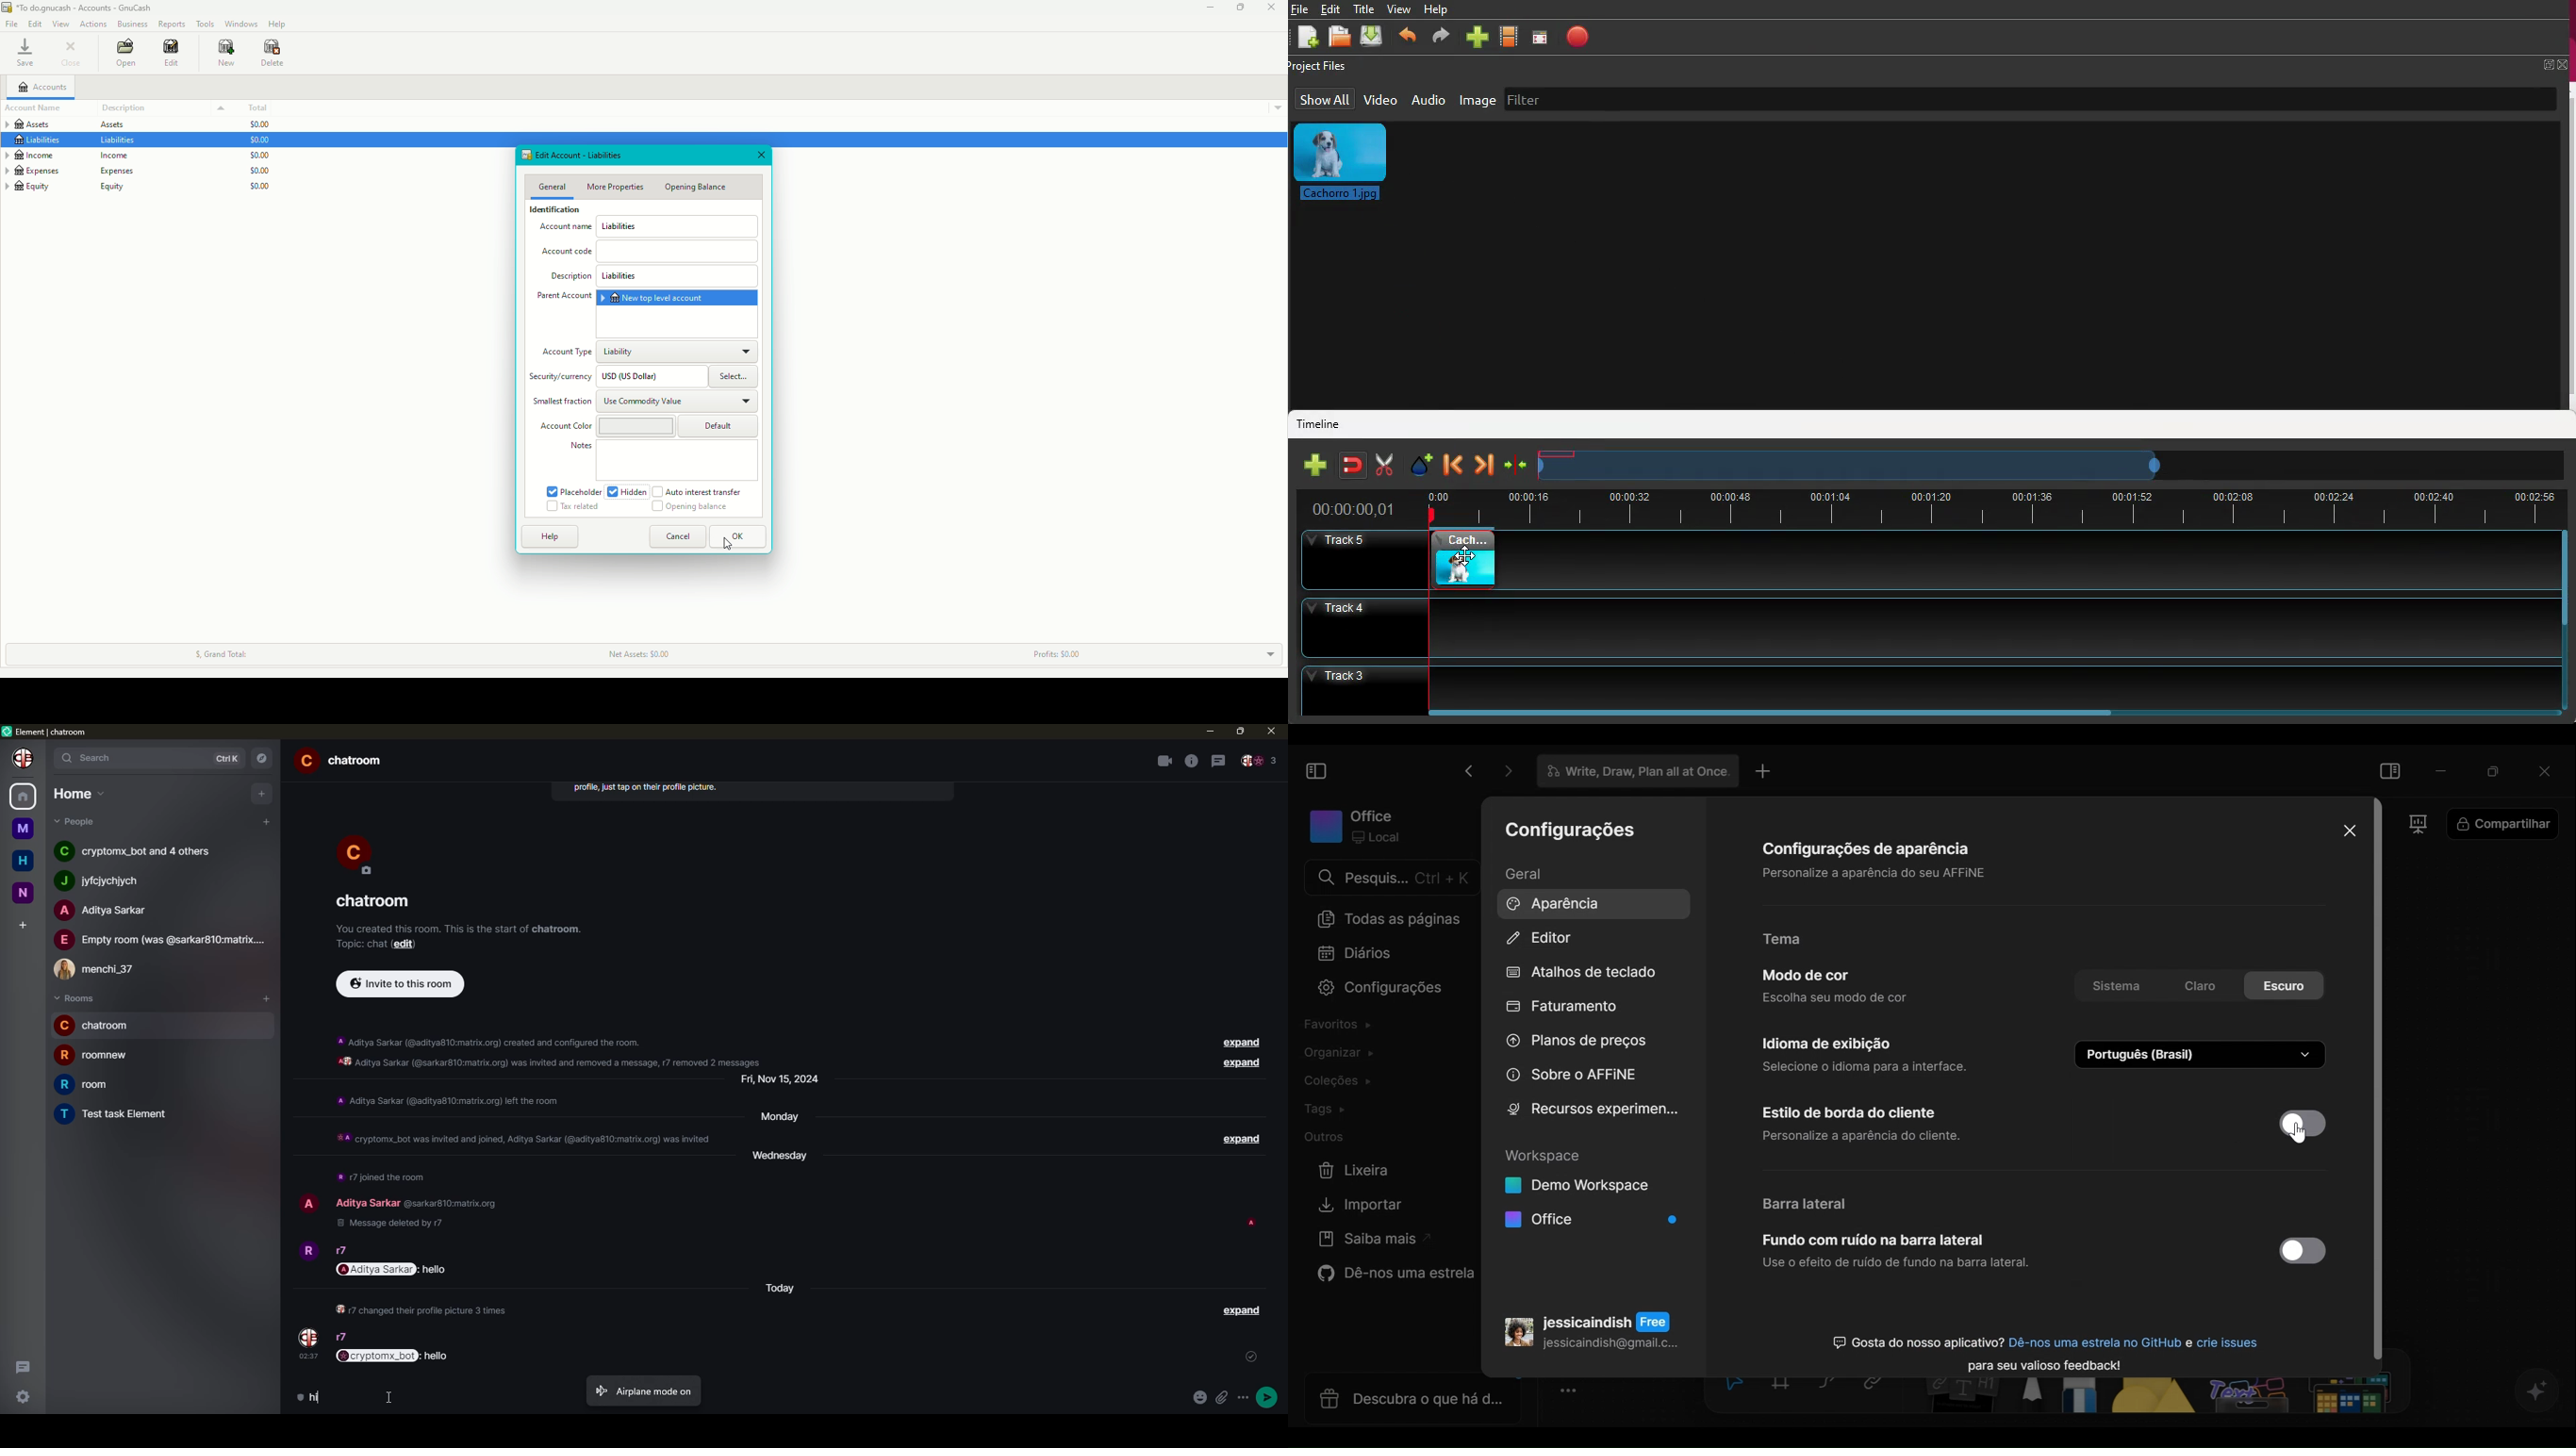  Describe the element at coordinates (75, 998) in the screenshot. I see `rooms` at that location.